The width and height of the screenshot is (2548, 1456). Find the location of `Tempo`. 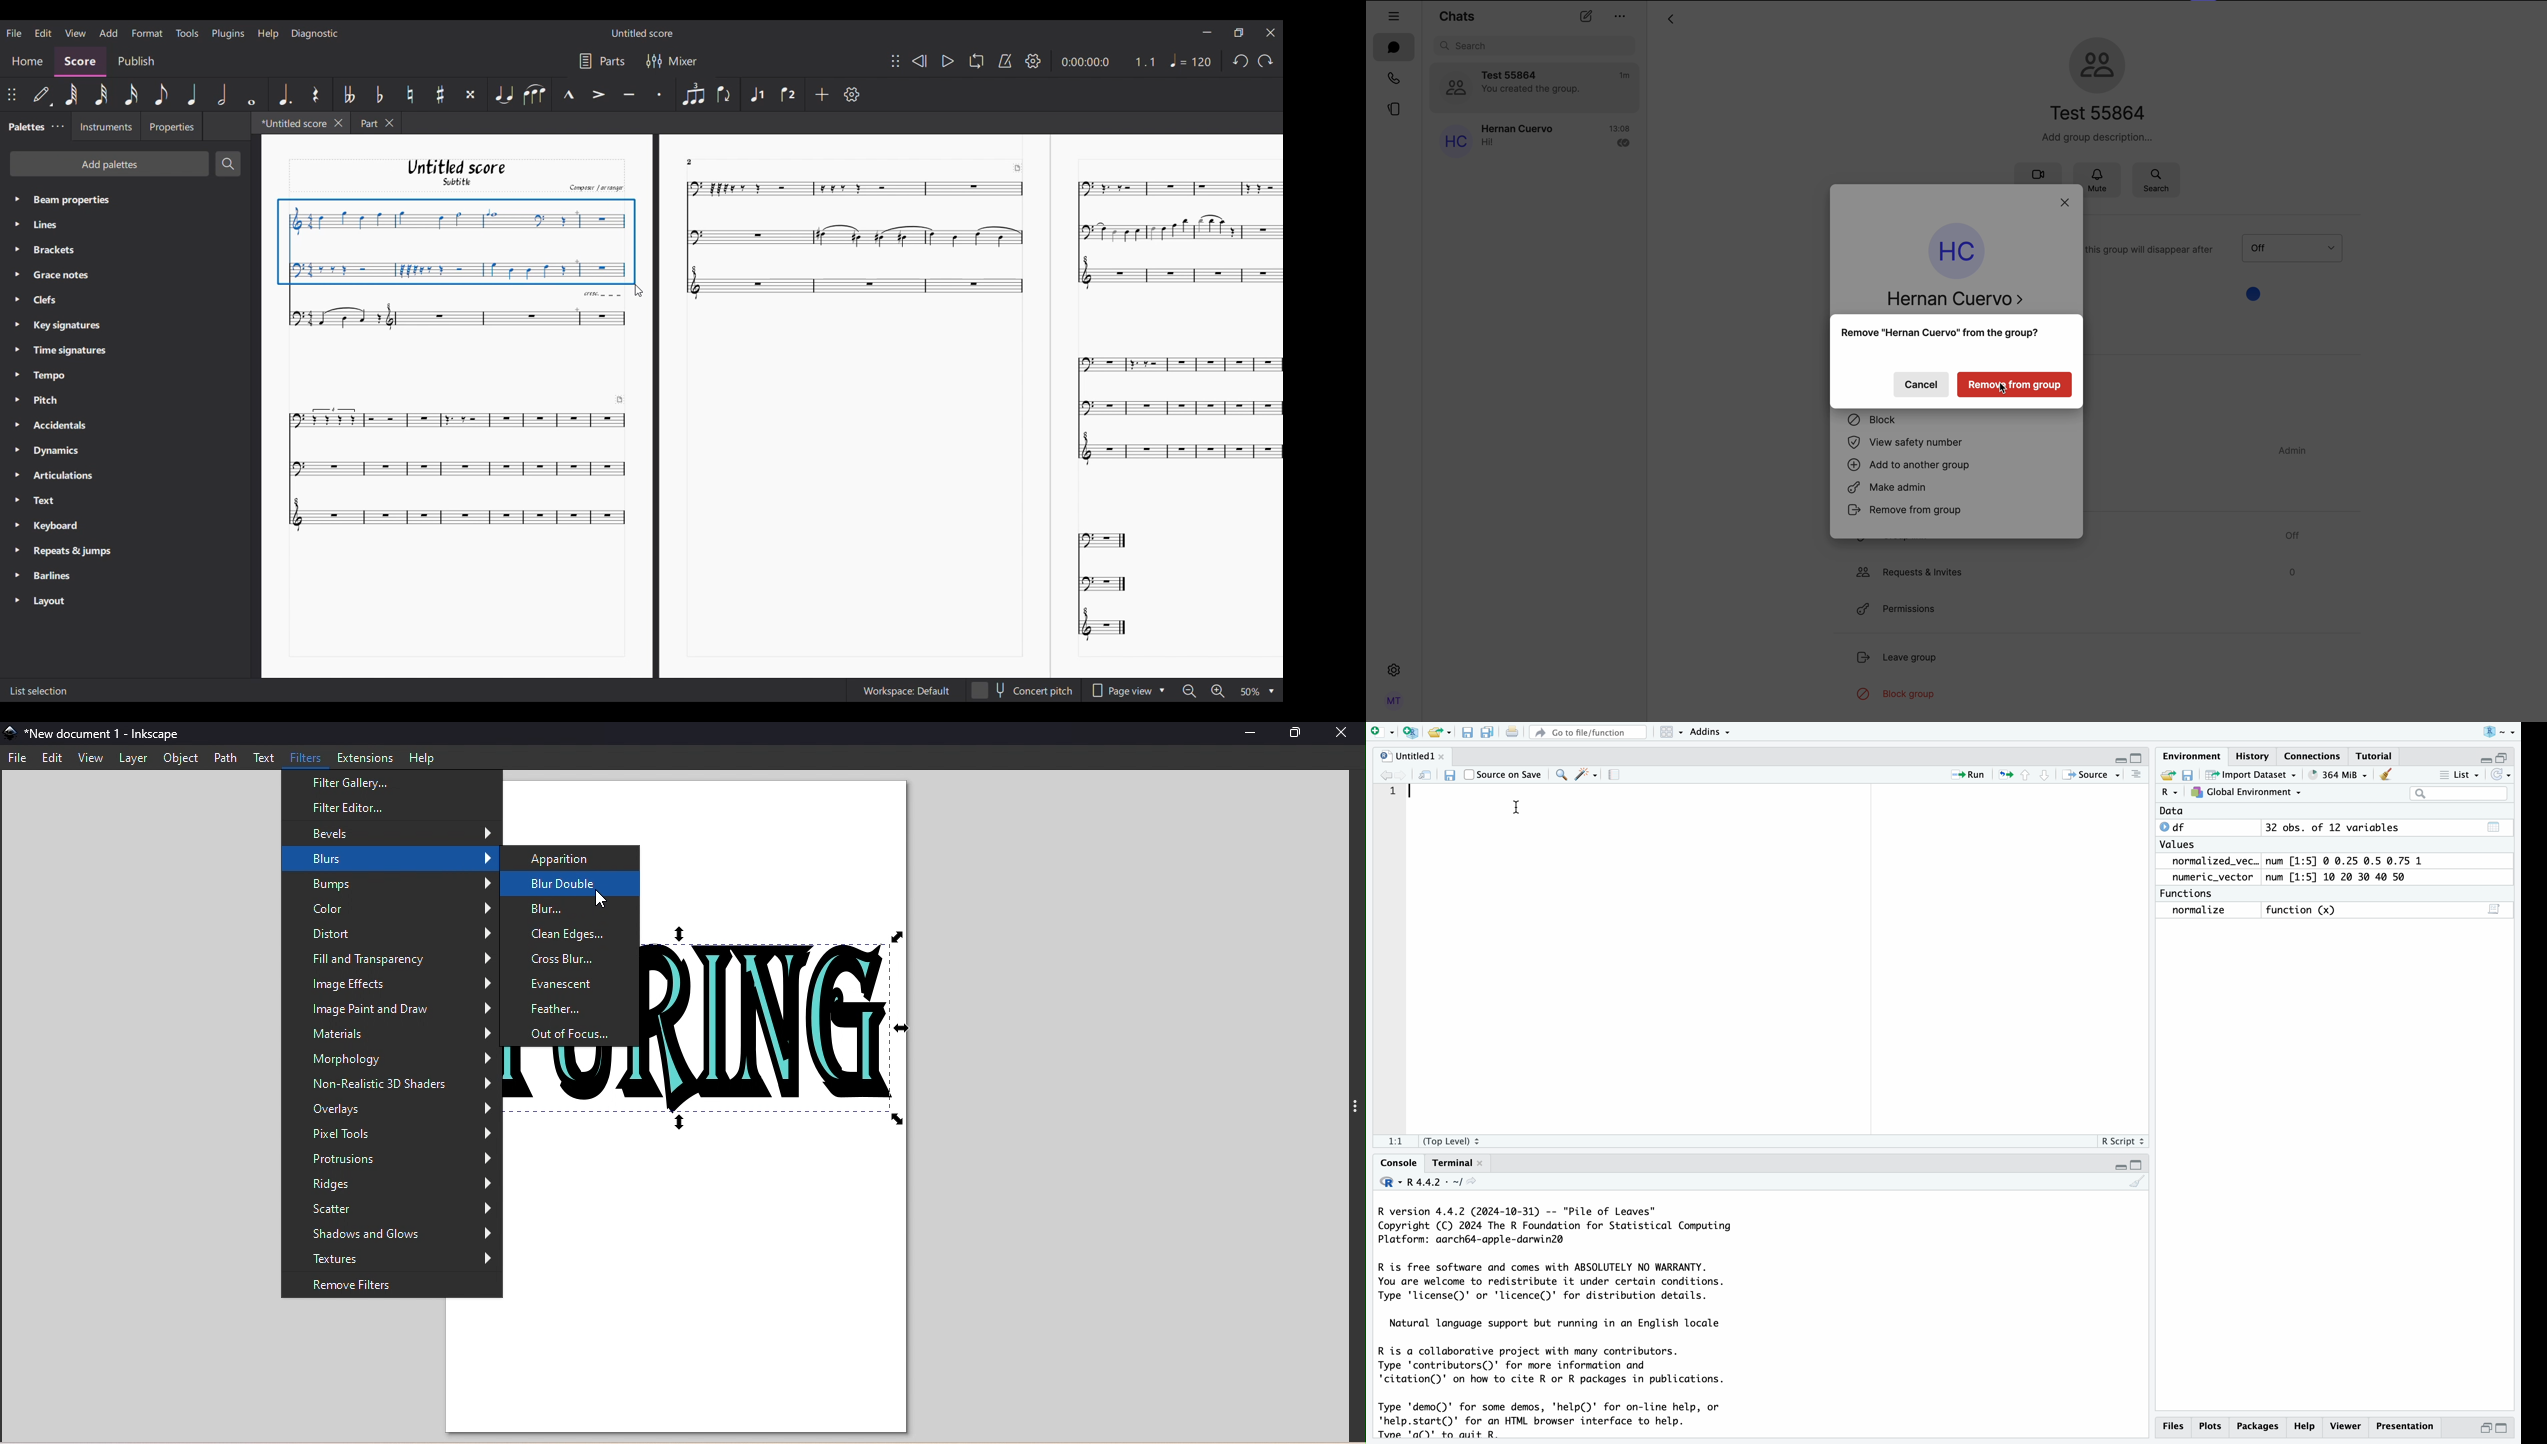

Tempo is located at coordinates (59, 374).